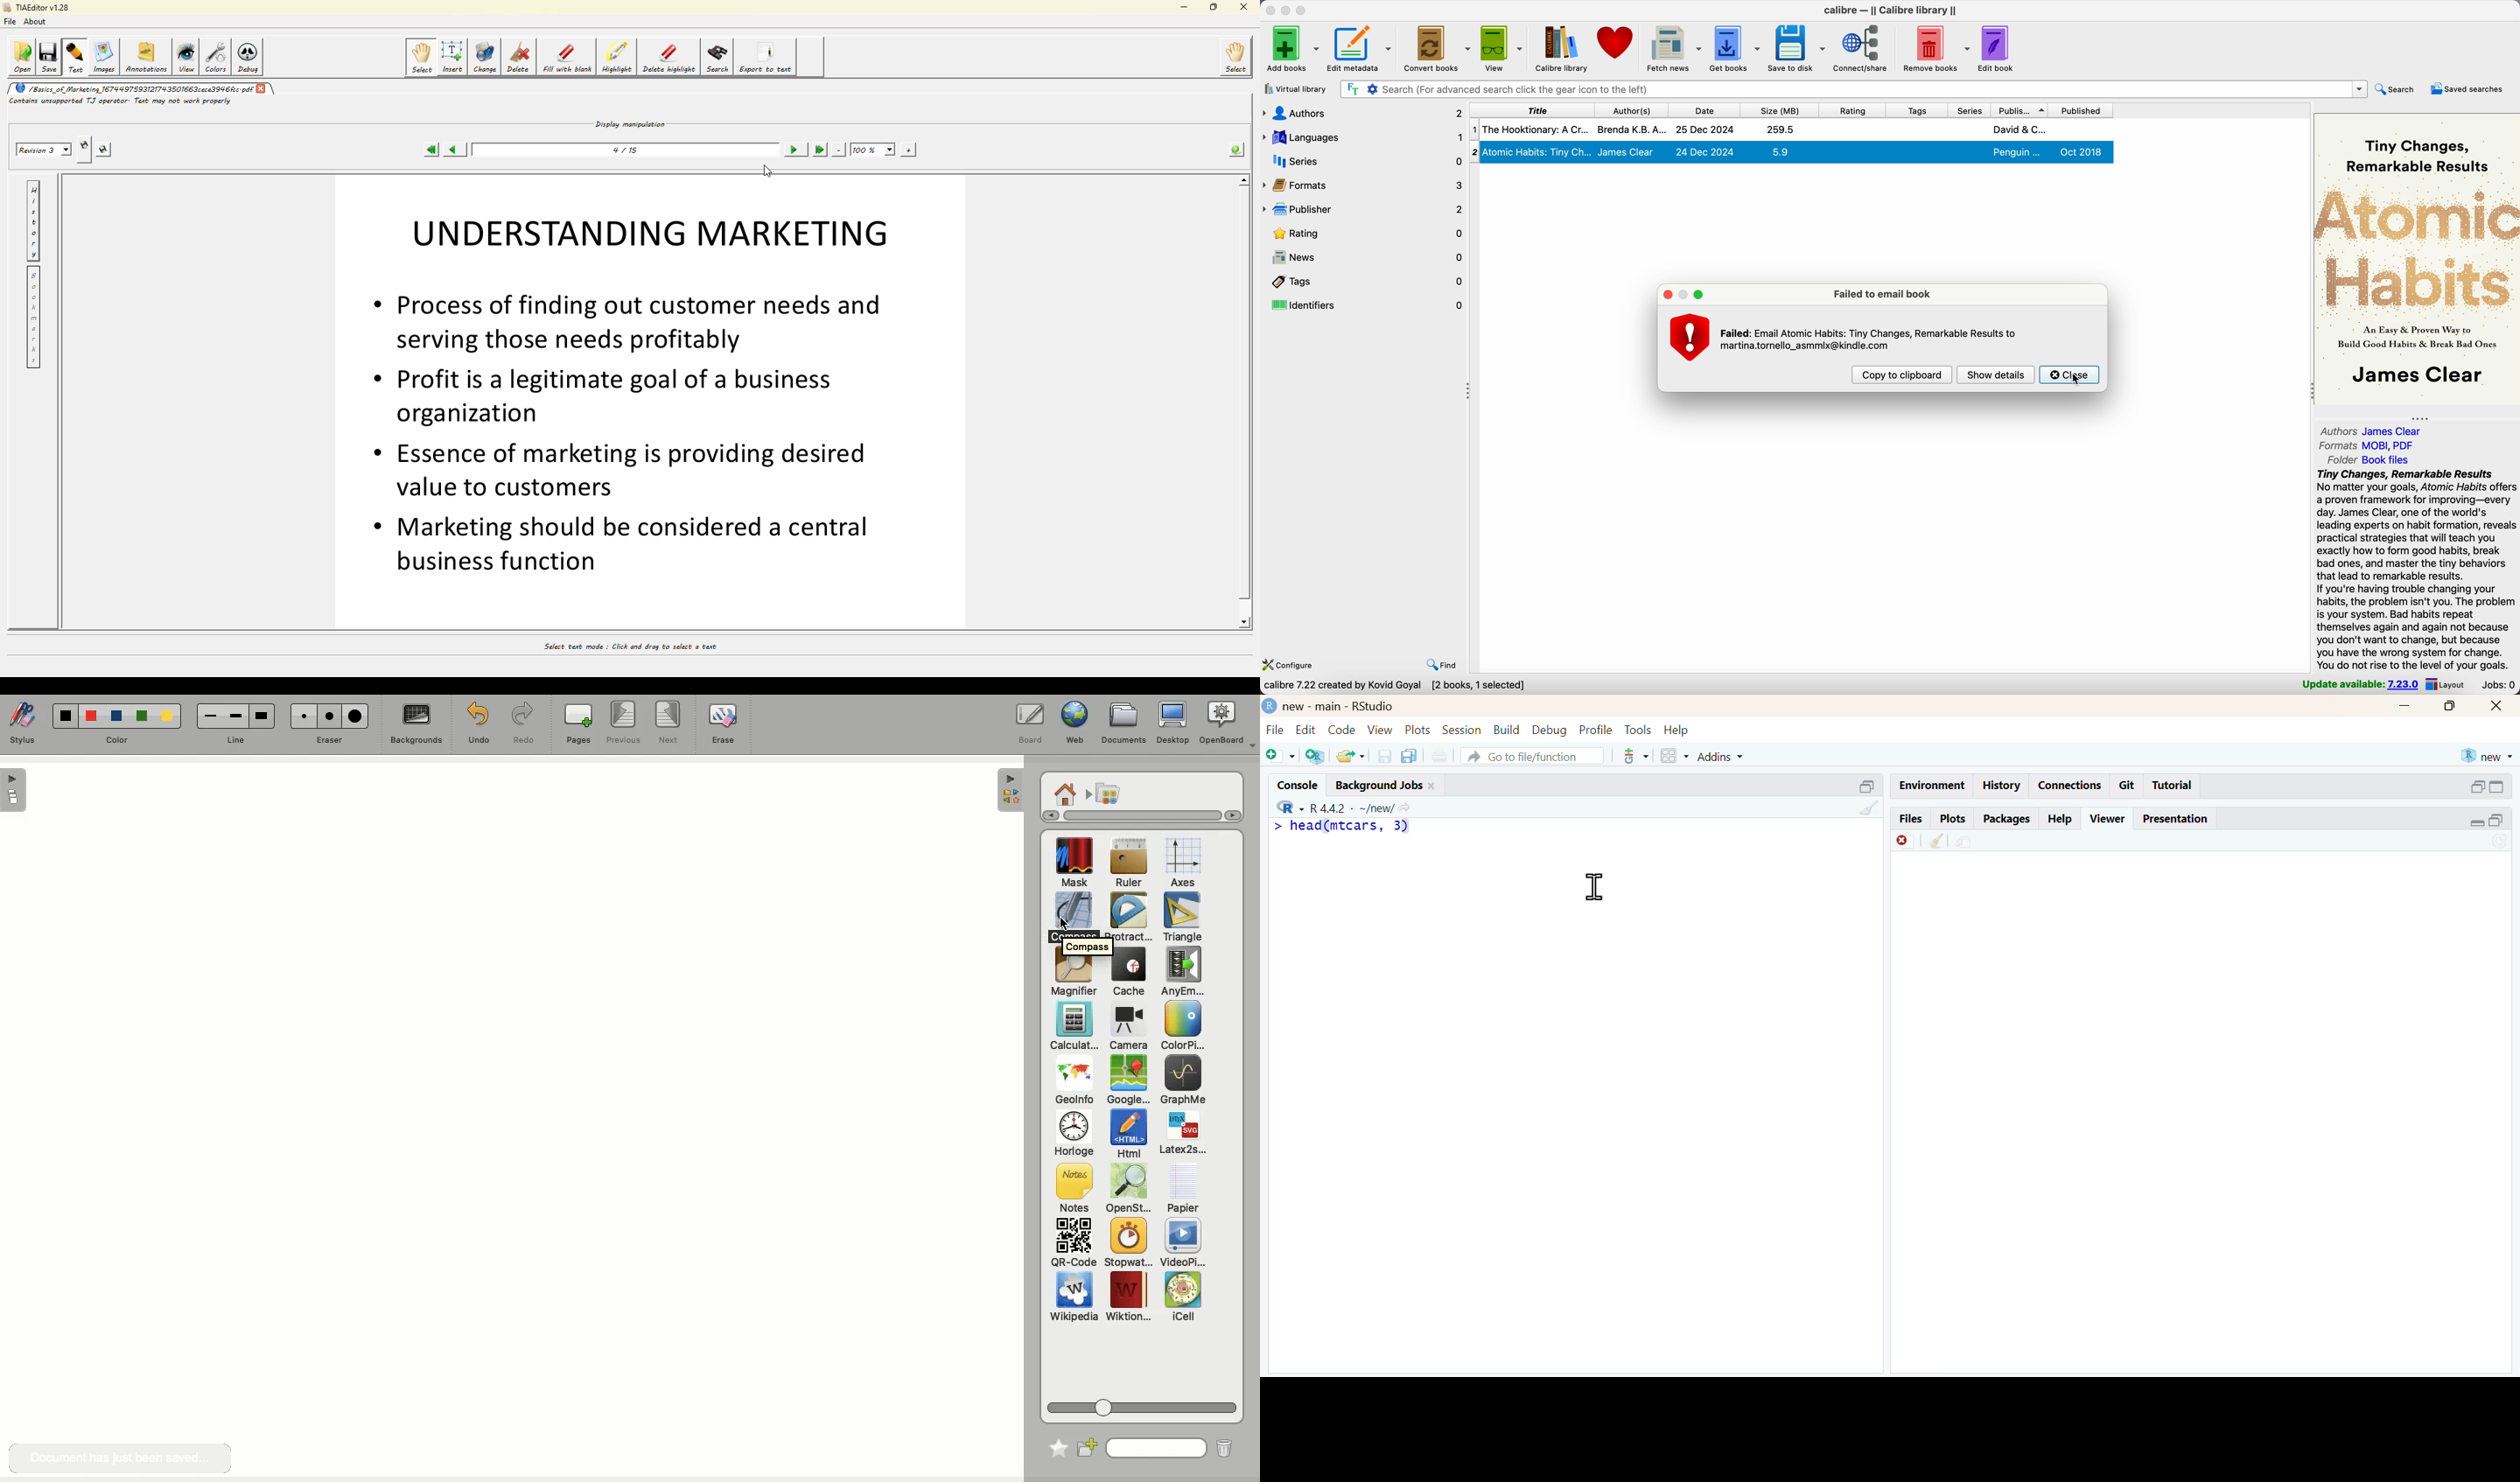 This screenshot has height=1484, width=2520. Describe the element at coordinates (1903, 376) in the screenshot. I see `copy to clipboard` at that location.